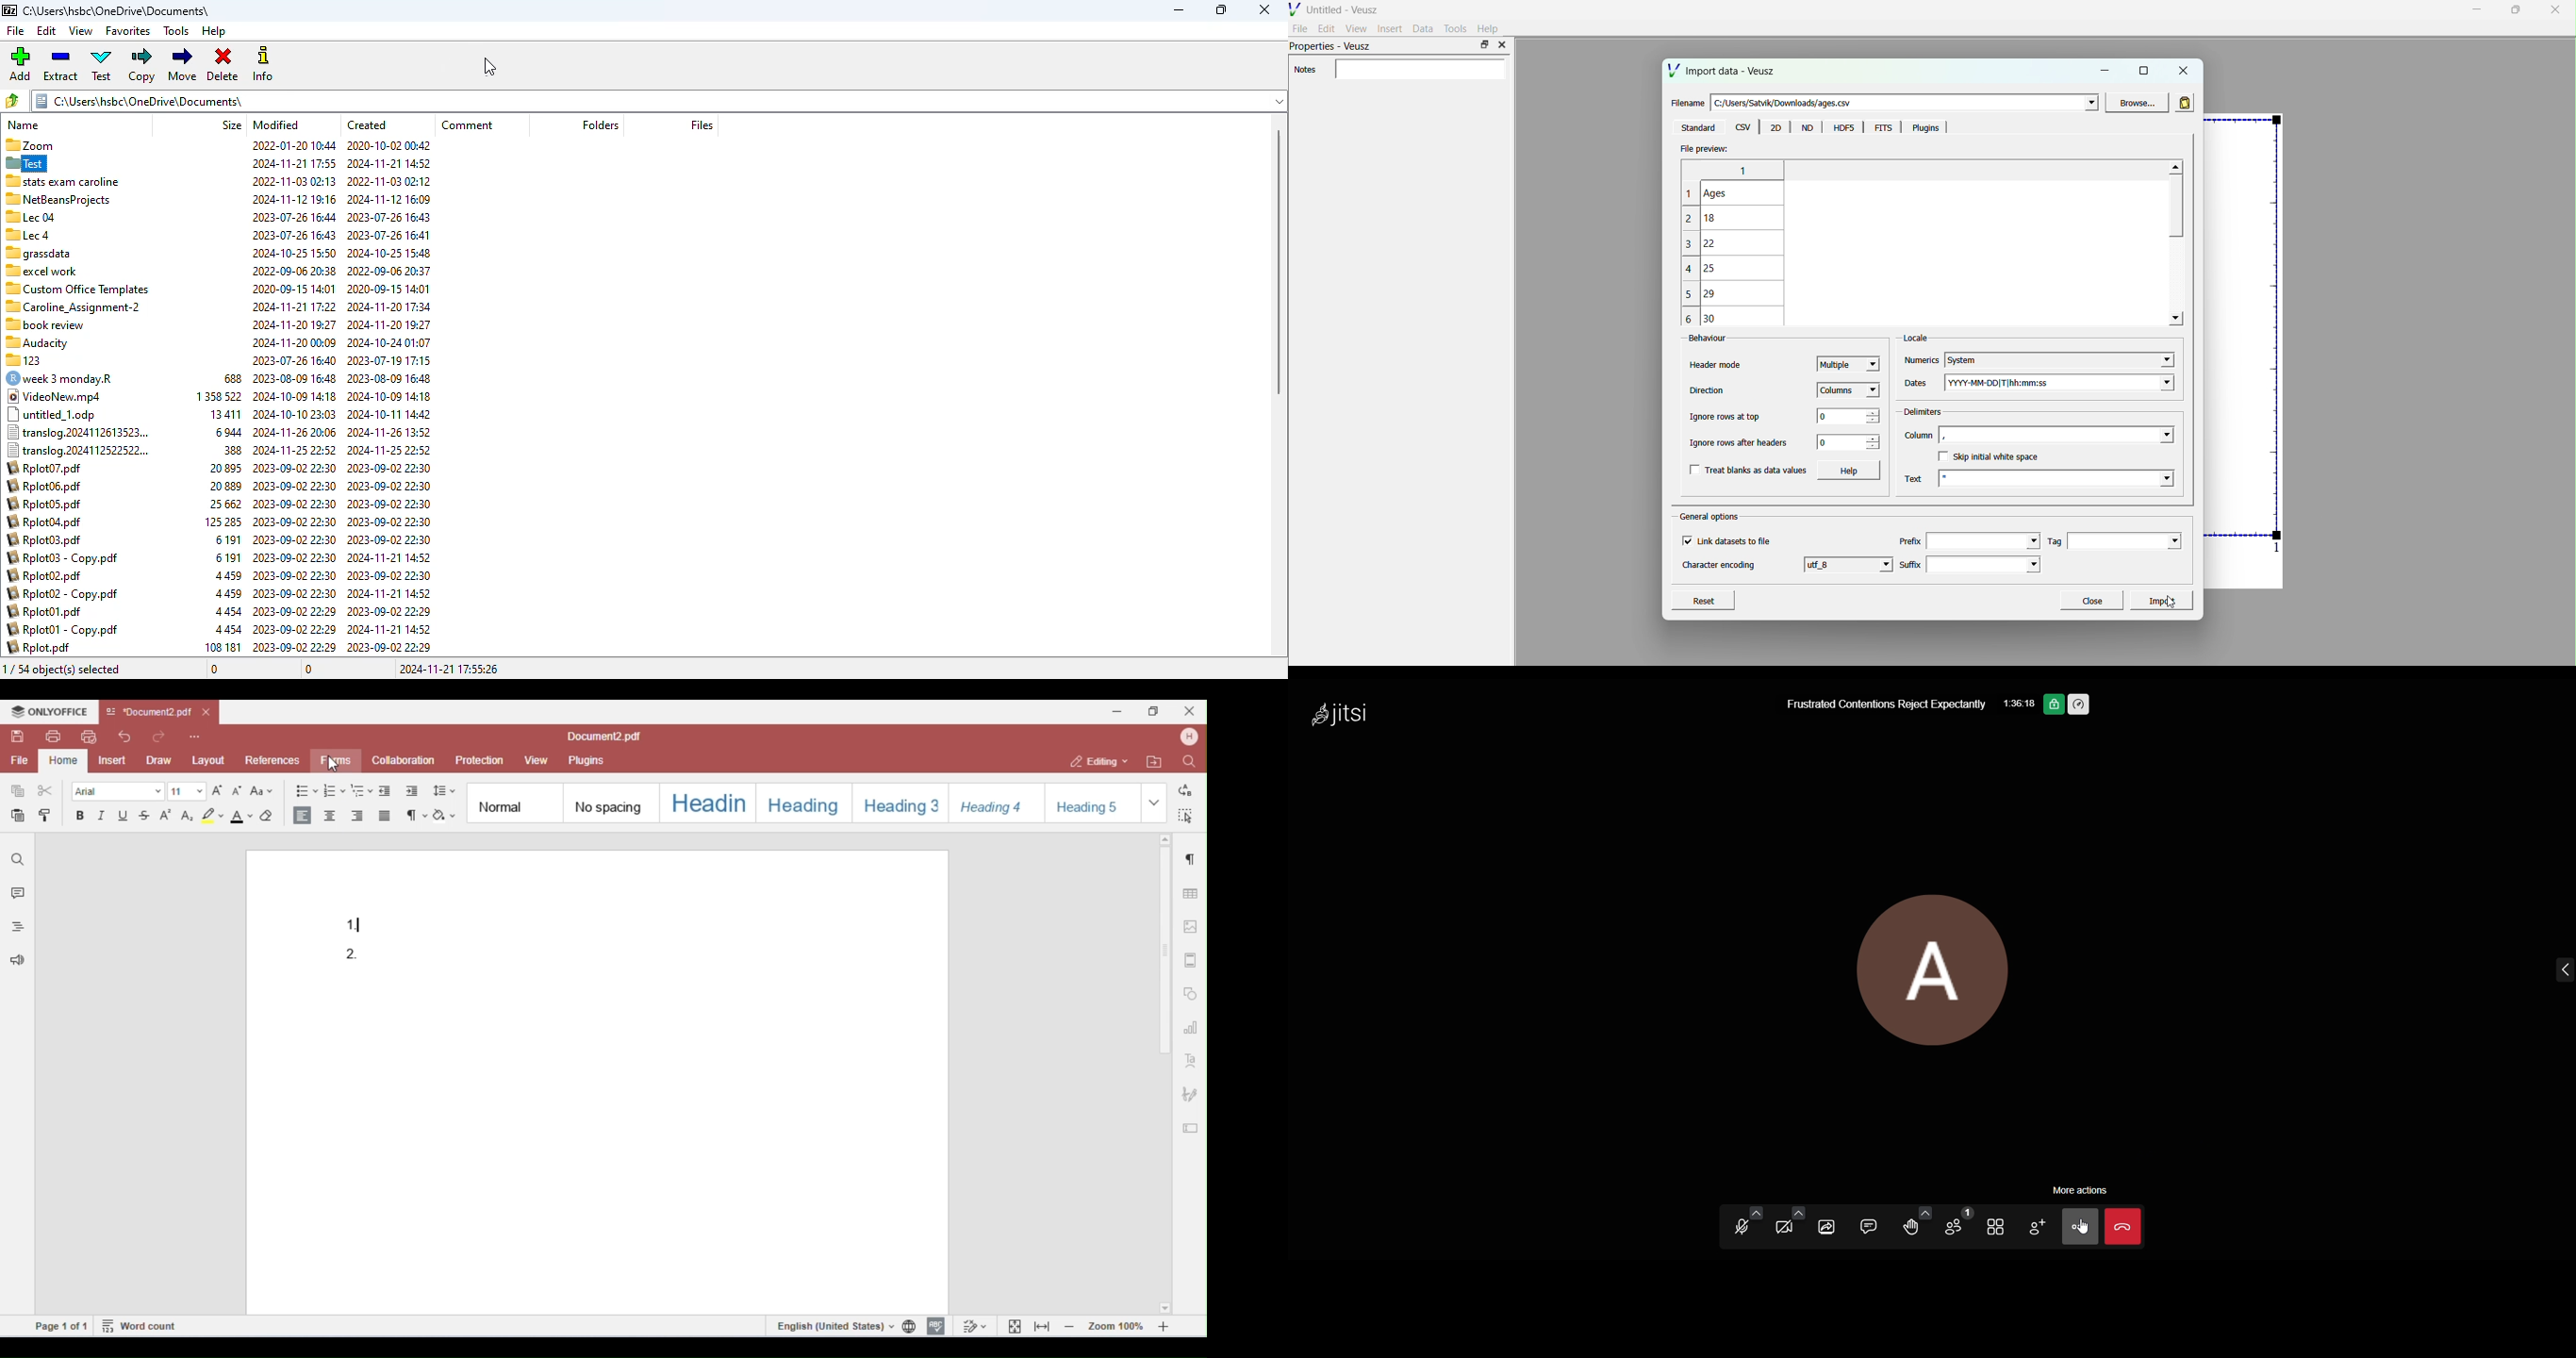 The image size is (2576, 1372). What do you see at coordinates (140, 101) in the screenshot?
I see `C:\Users\hsbc\OneDrive\Documents\` at bounding box center [140, 101].